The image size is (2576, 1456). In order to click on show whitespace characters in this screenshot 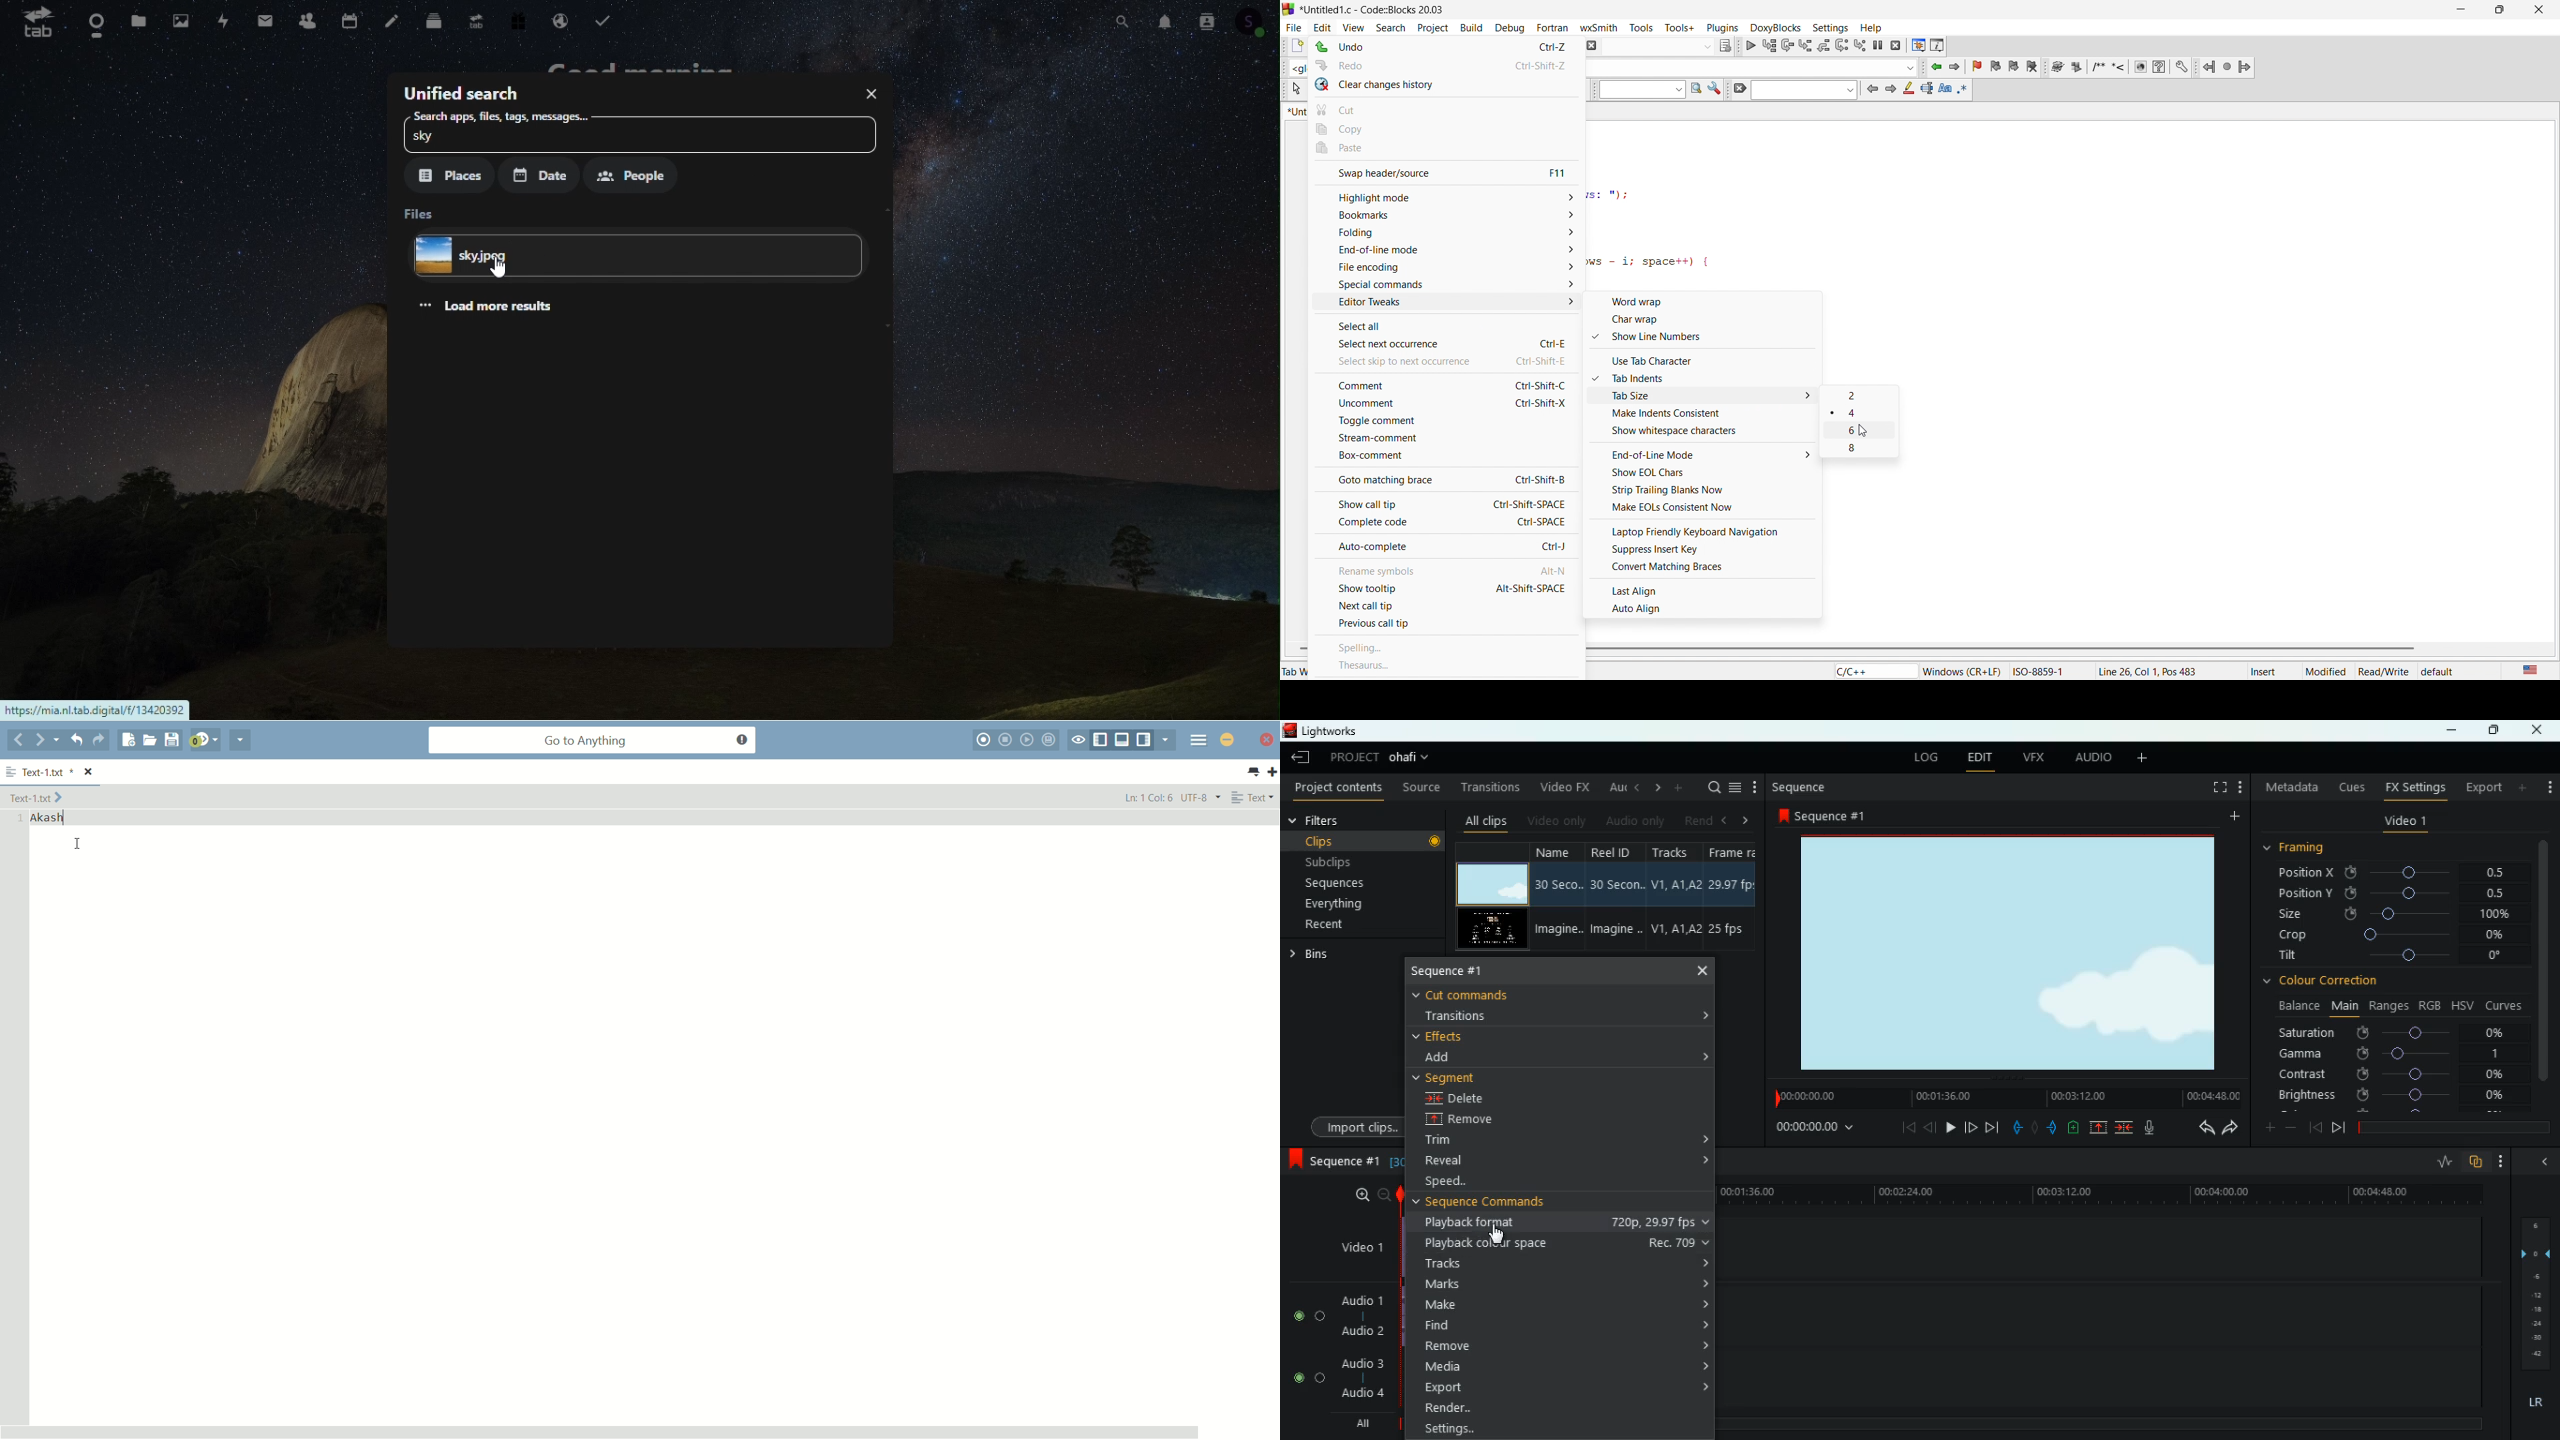, I will do `click(1710, 433)`.